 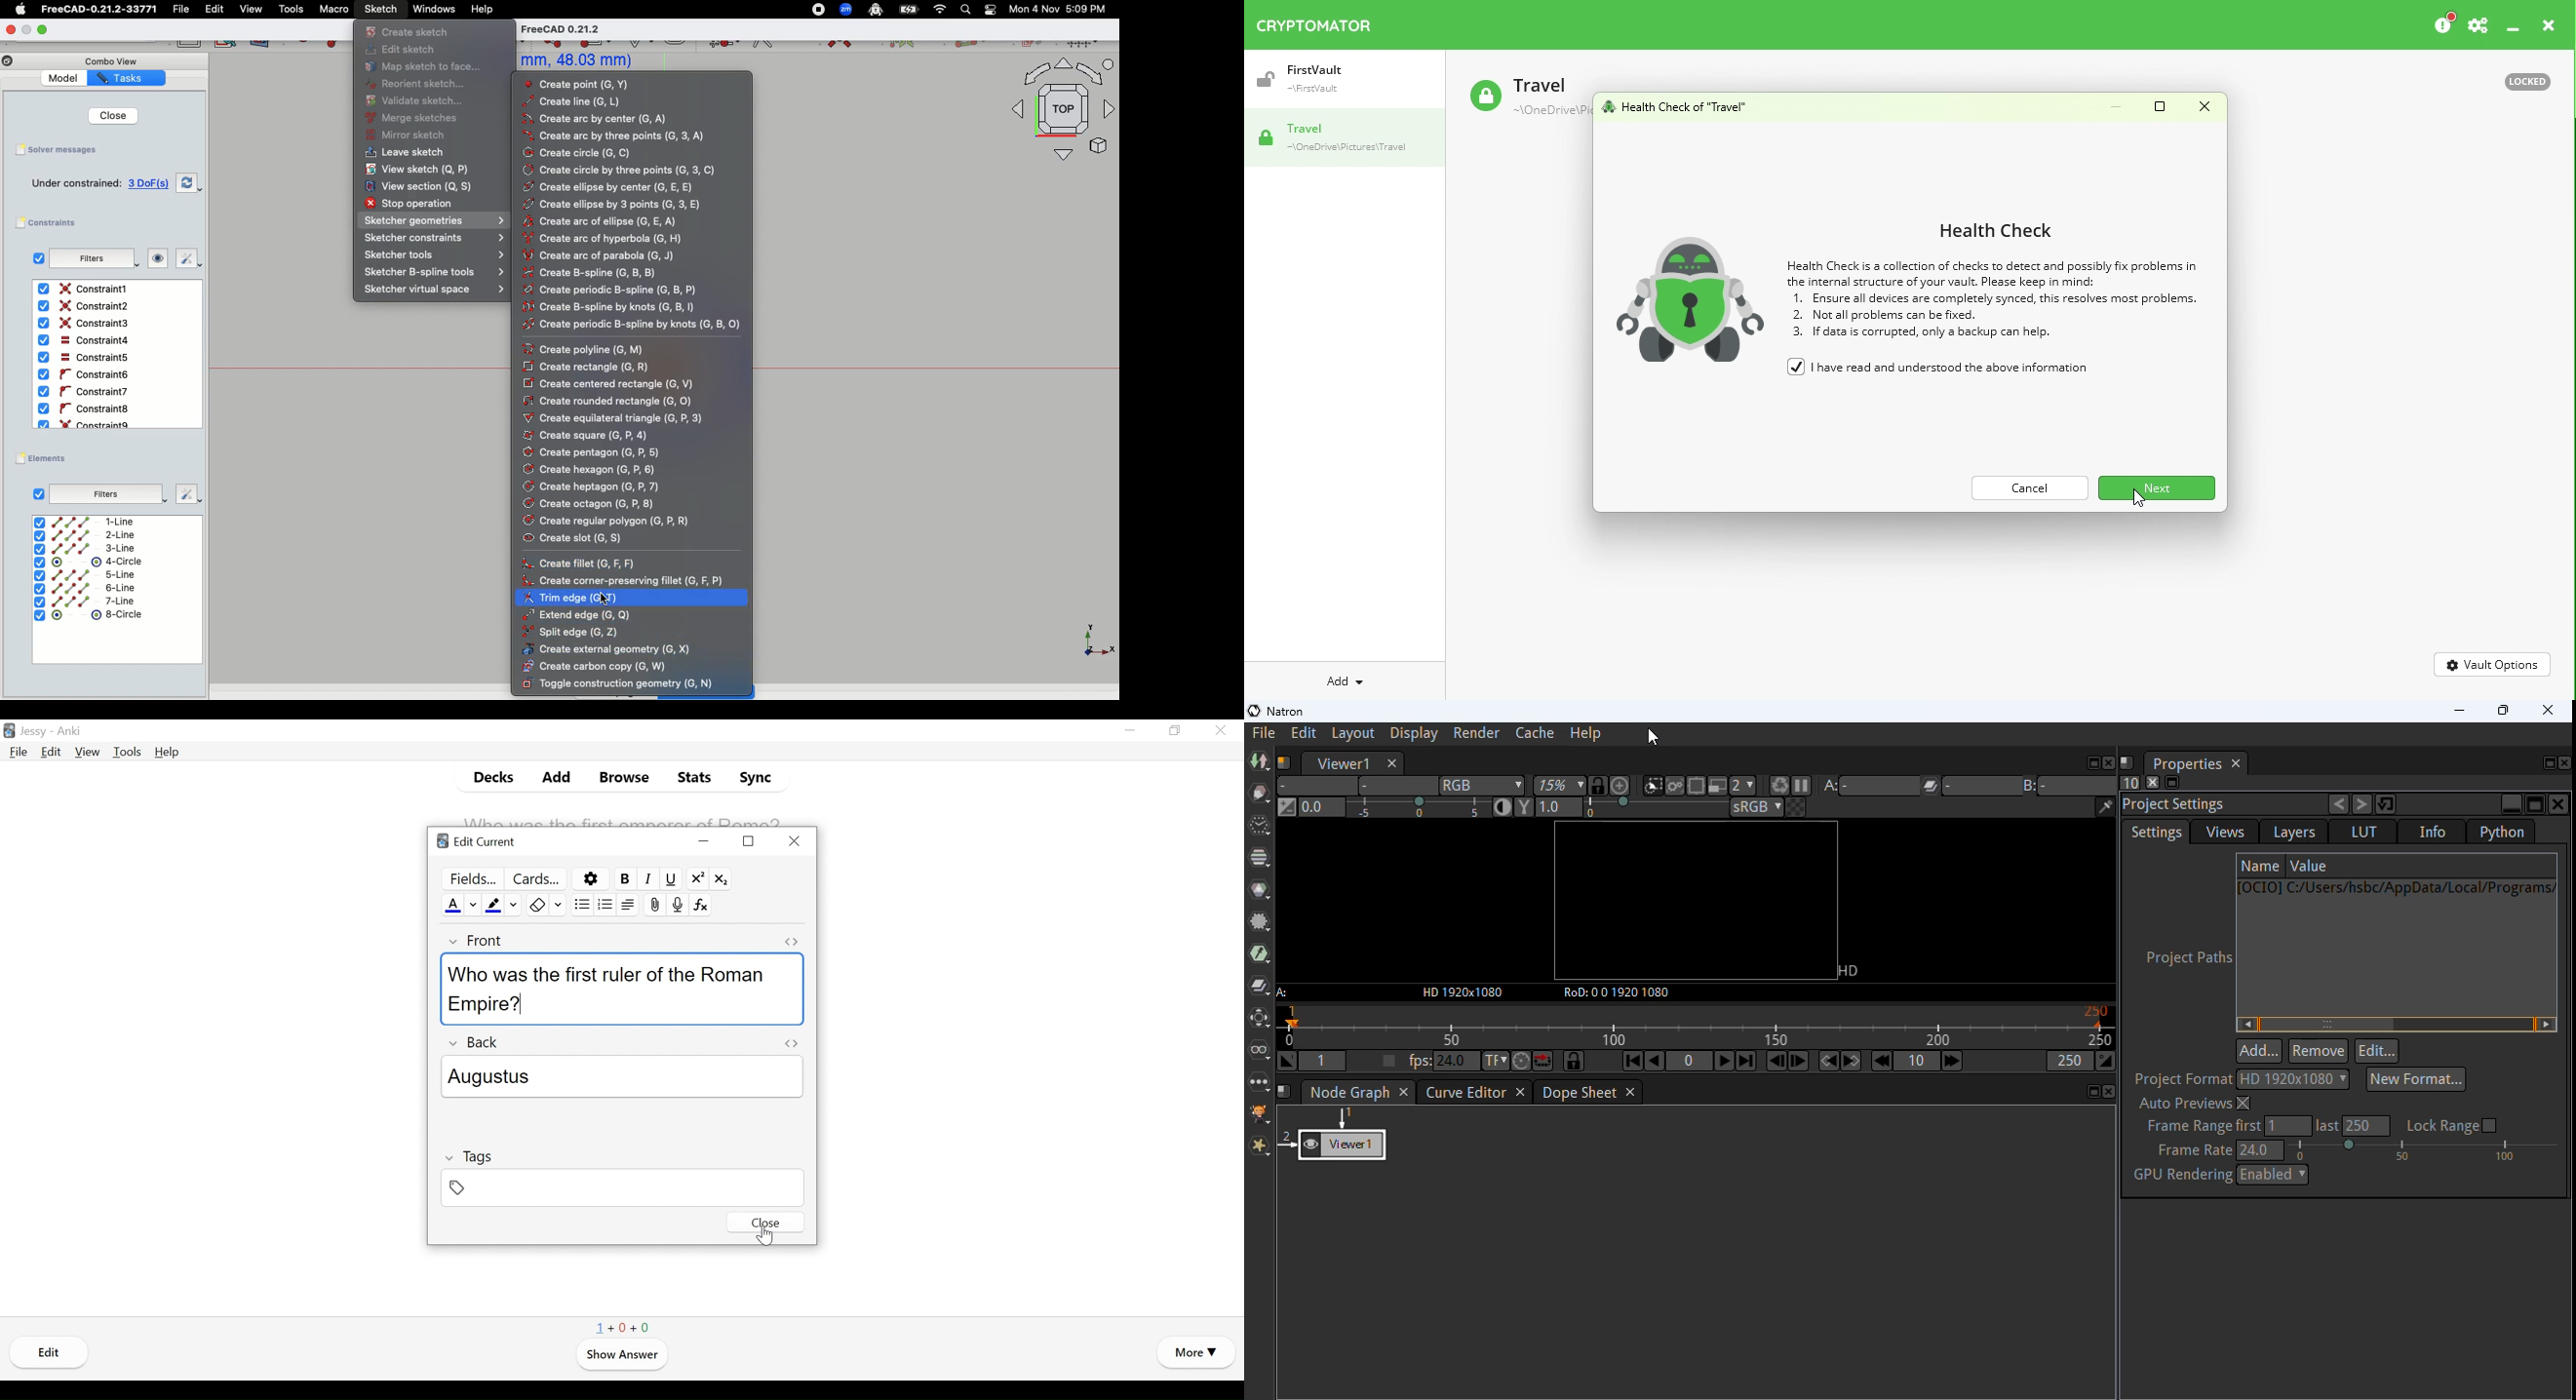 What do you see at coordinates (2420, 1079) in the screenshot?
I see `new format` at bounding box center [2420, 1079].